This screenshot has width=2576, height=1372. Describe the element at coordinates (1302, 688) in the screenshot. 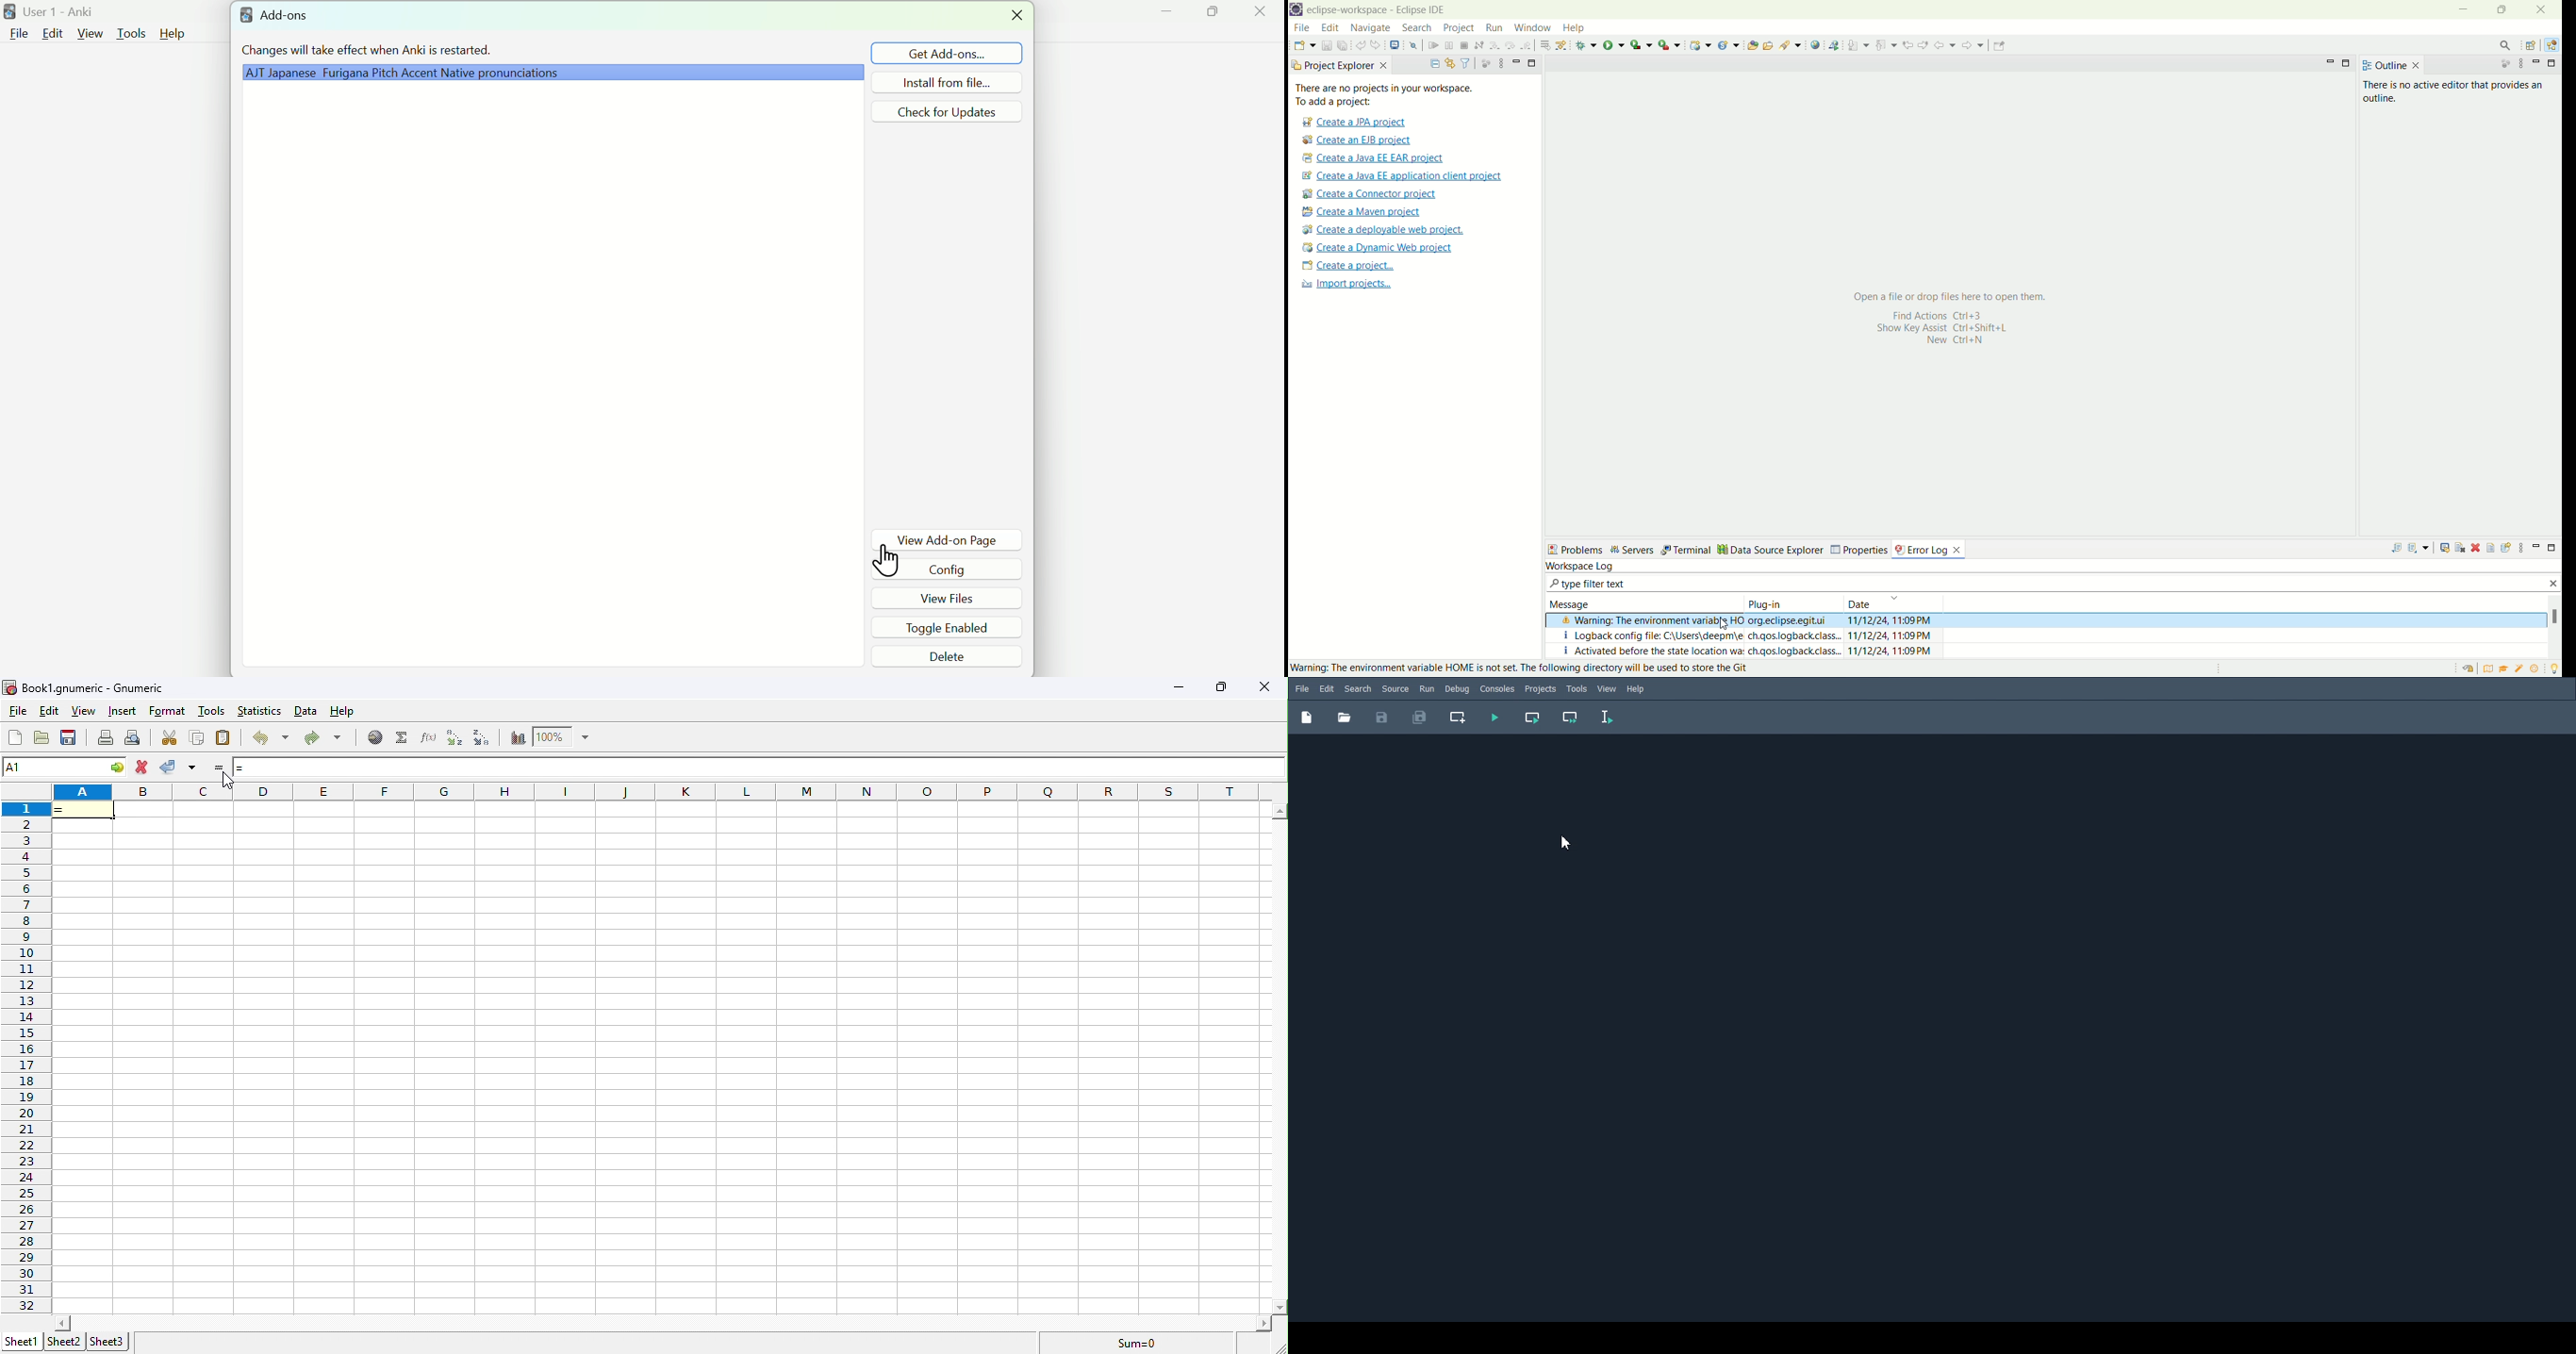

I see `File` at that location.